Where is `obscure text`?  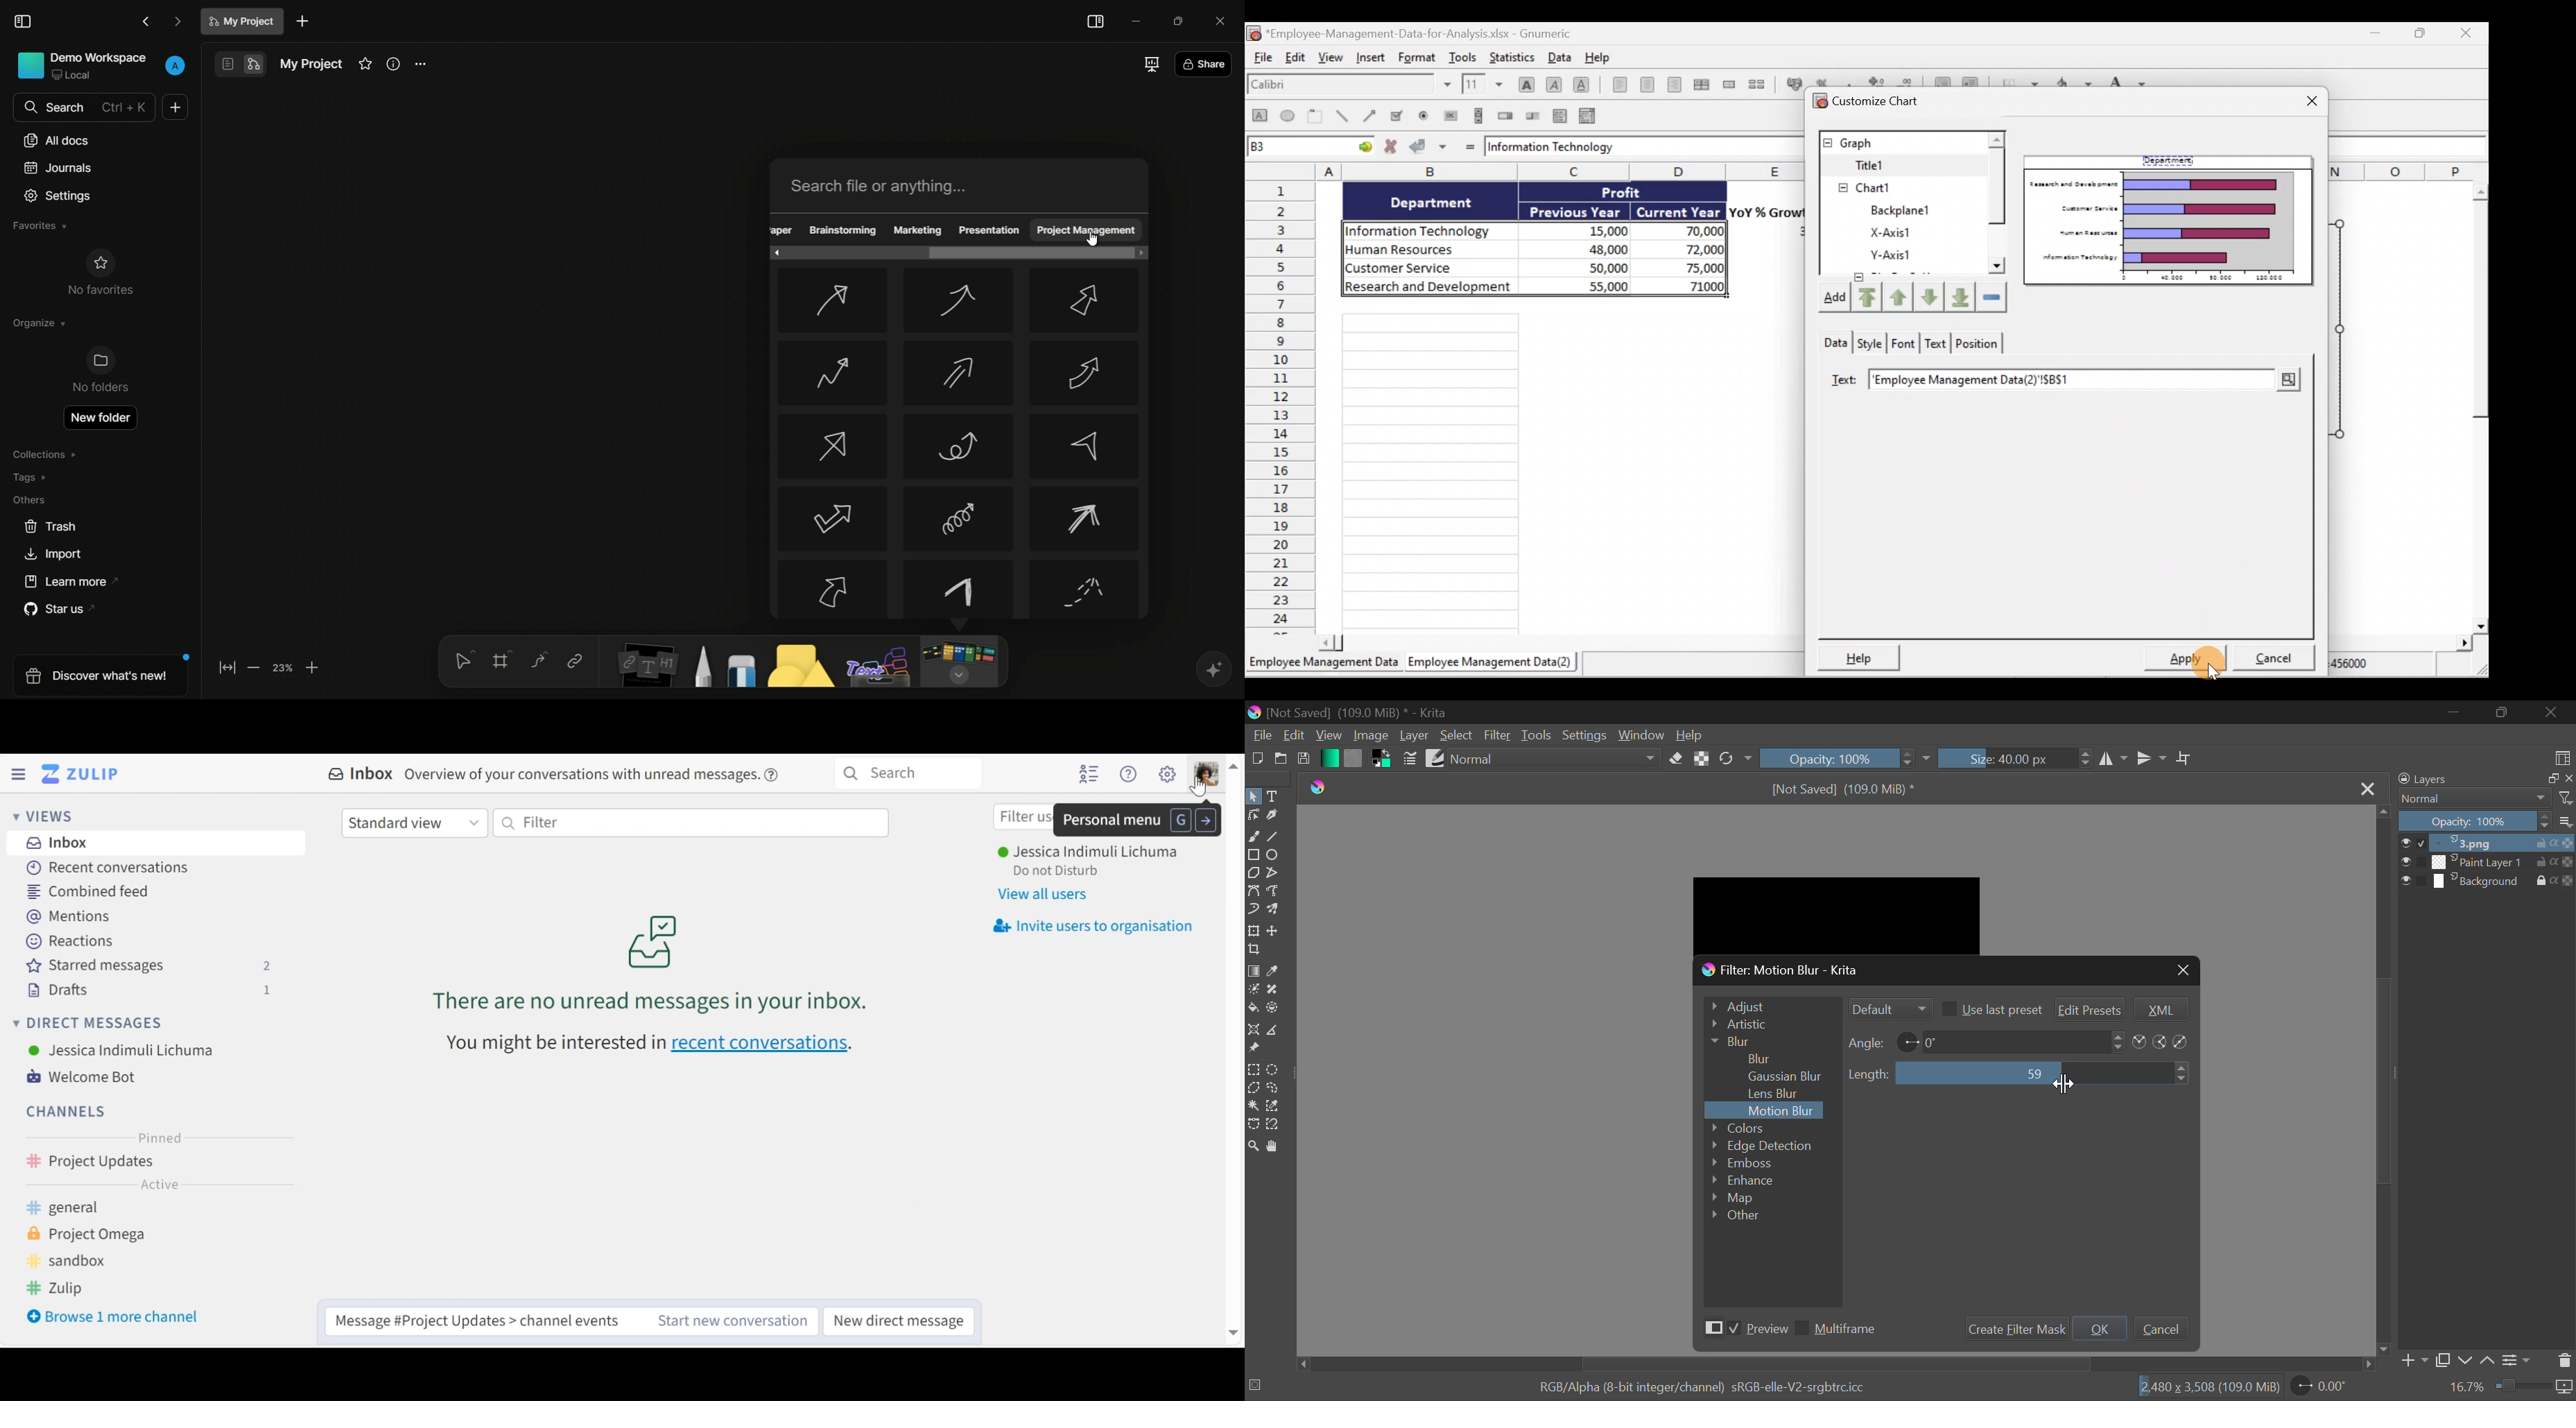 obscure text is located at coordinates (782, 230).